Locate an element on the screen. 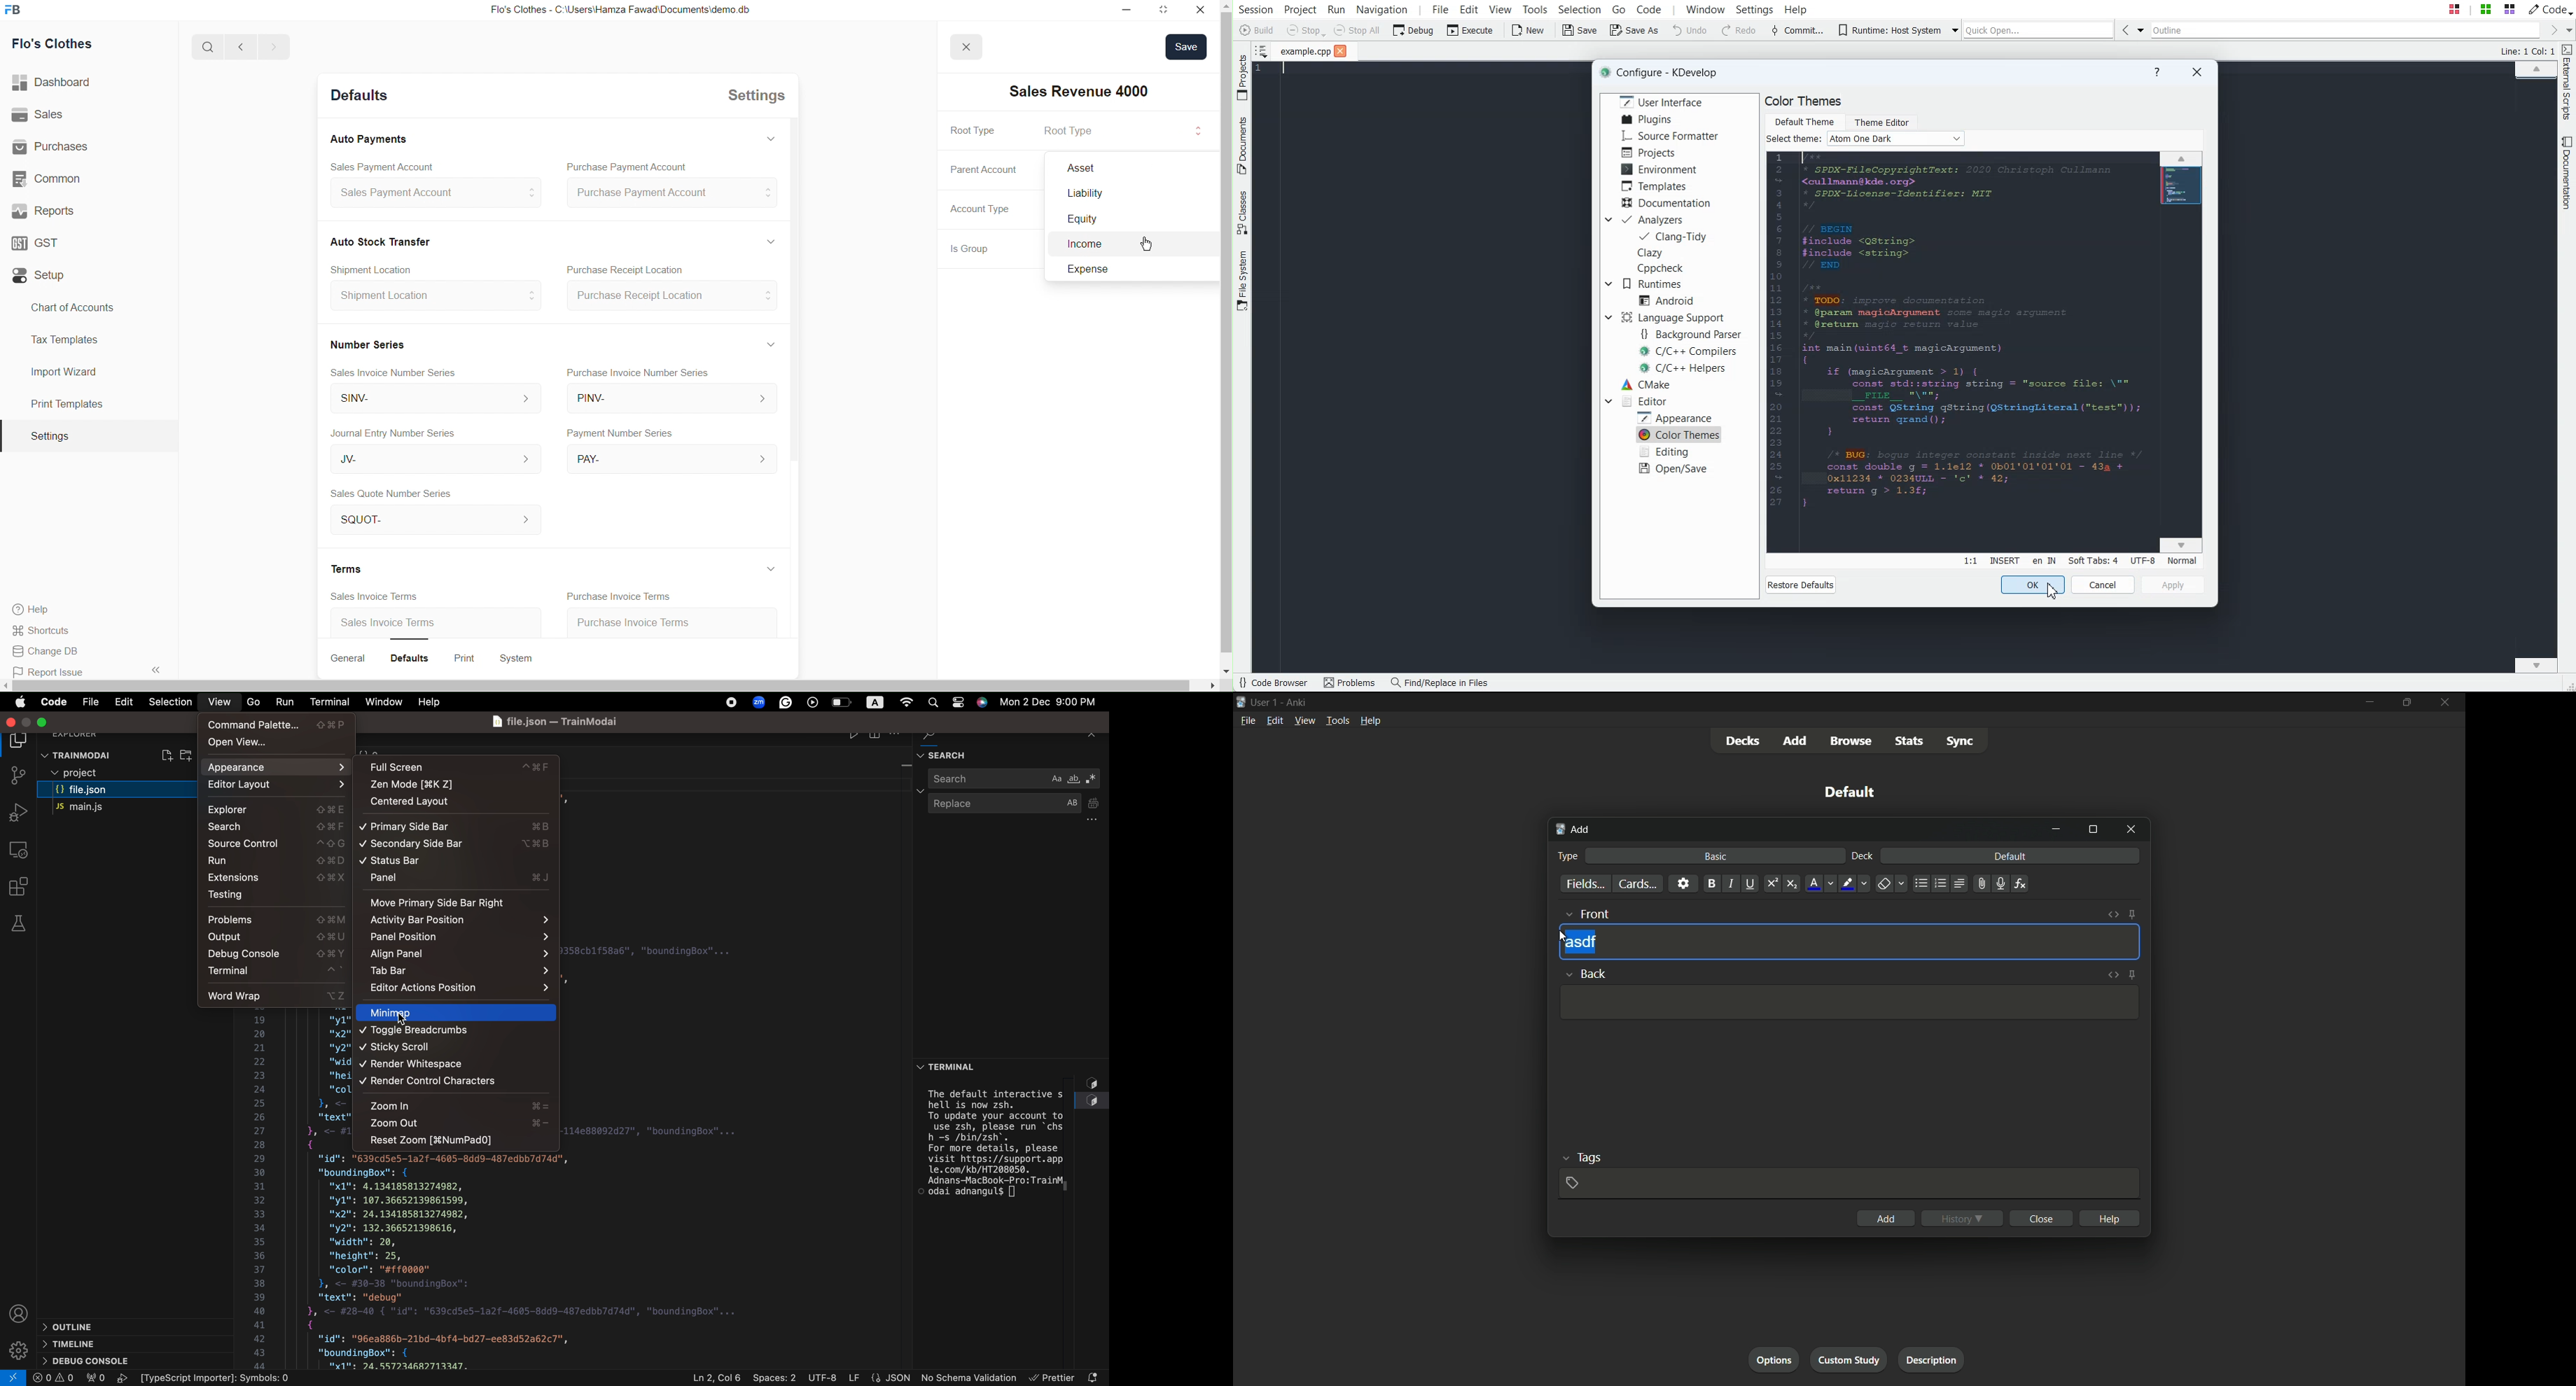 This screenshot has width=2576, height=1400. deck is located at coordinates (1863, 857).